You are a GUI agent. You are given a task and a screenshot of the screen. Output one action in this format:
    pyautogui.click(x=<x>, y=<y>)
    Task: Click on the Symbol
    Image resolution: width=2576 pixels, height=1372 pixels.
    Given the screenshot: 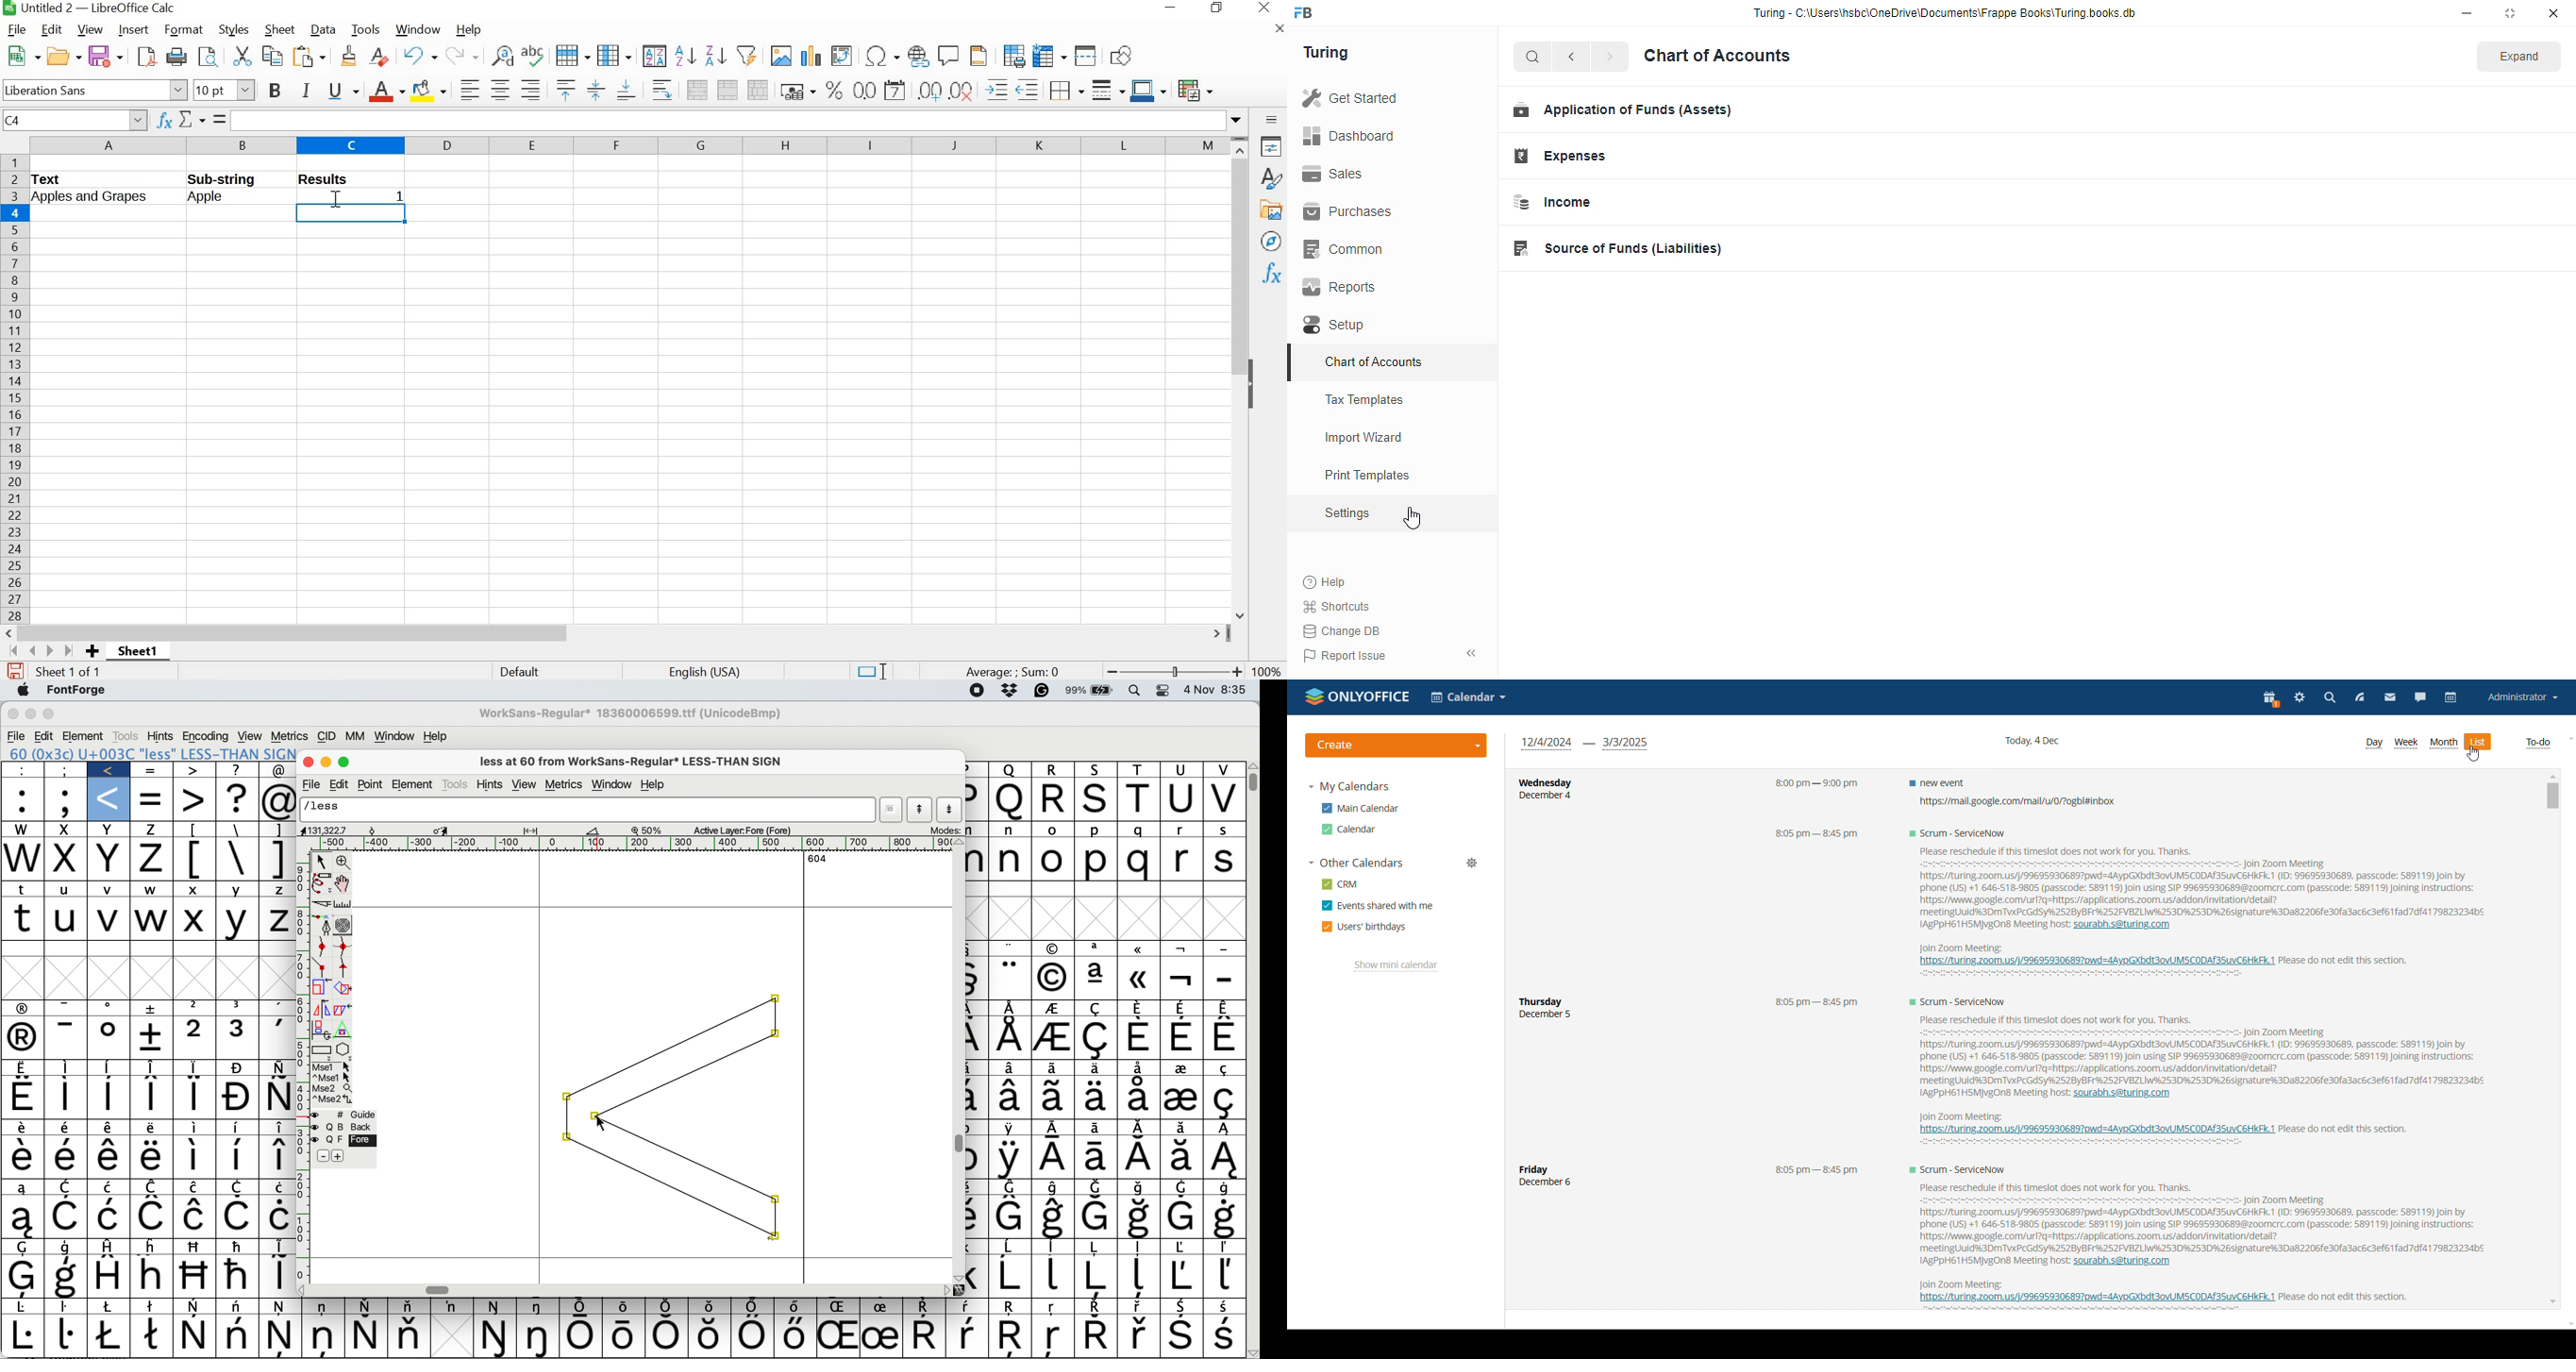 What is the action you would take?
    pyautogui.click(x=1011, y=1068)
    